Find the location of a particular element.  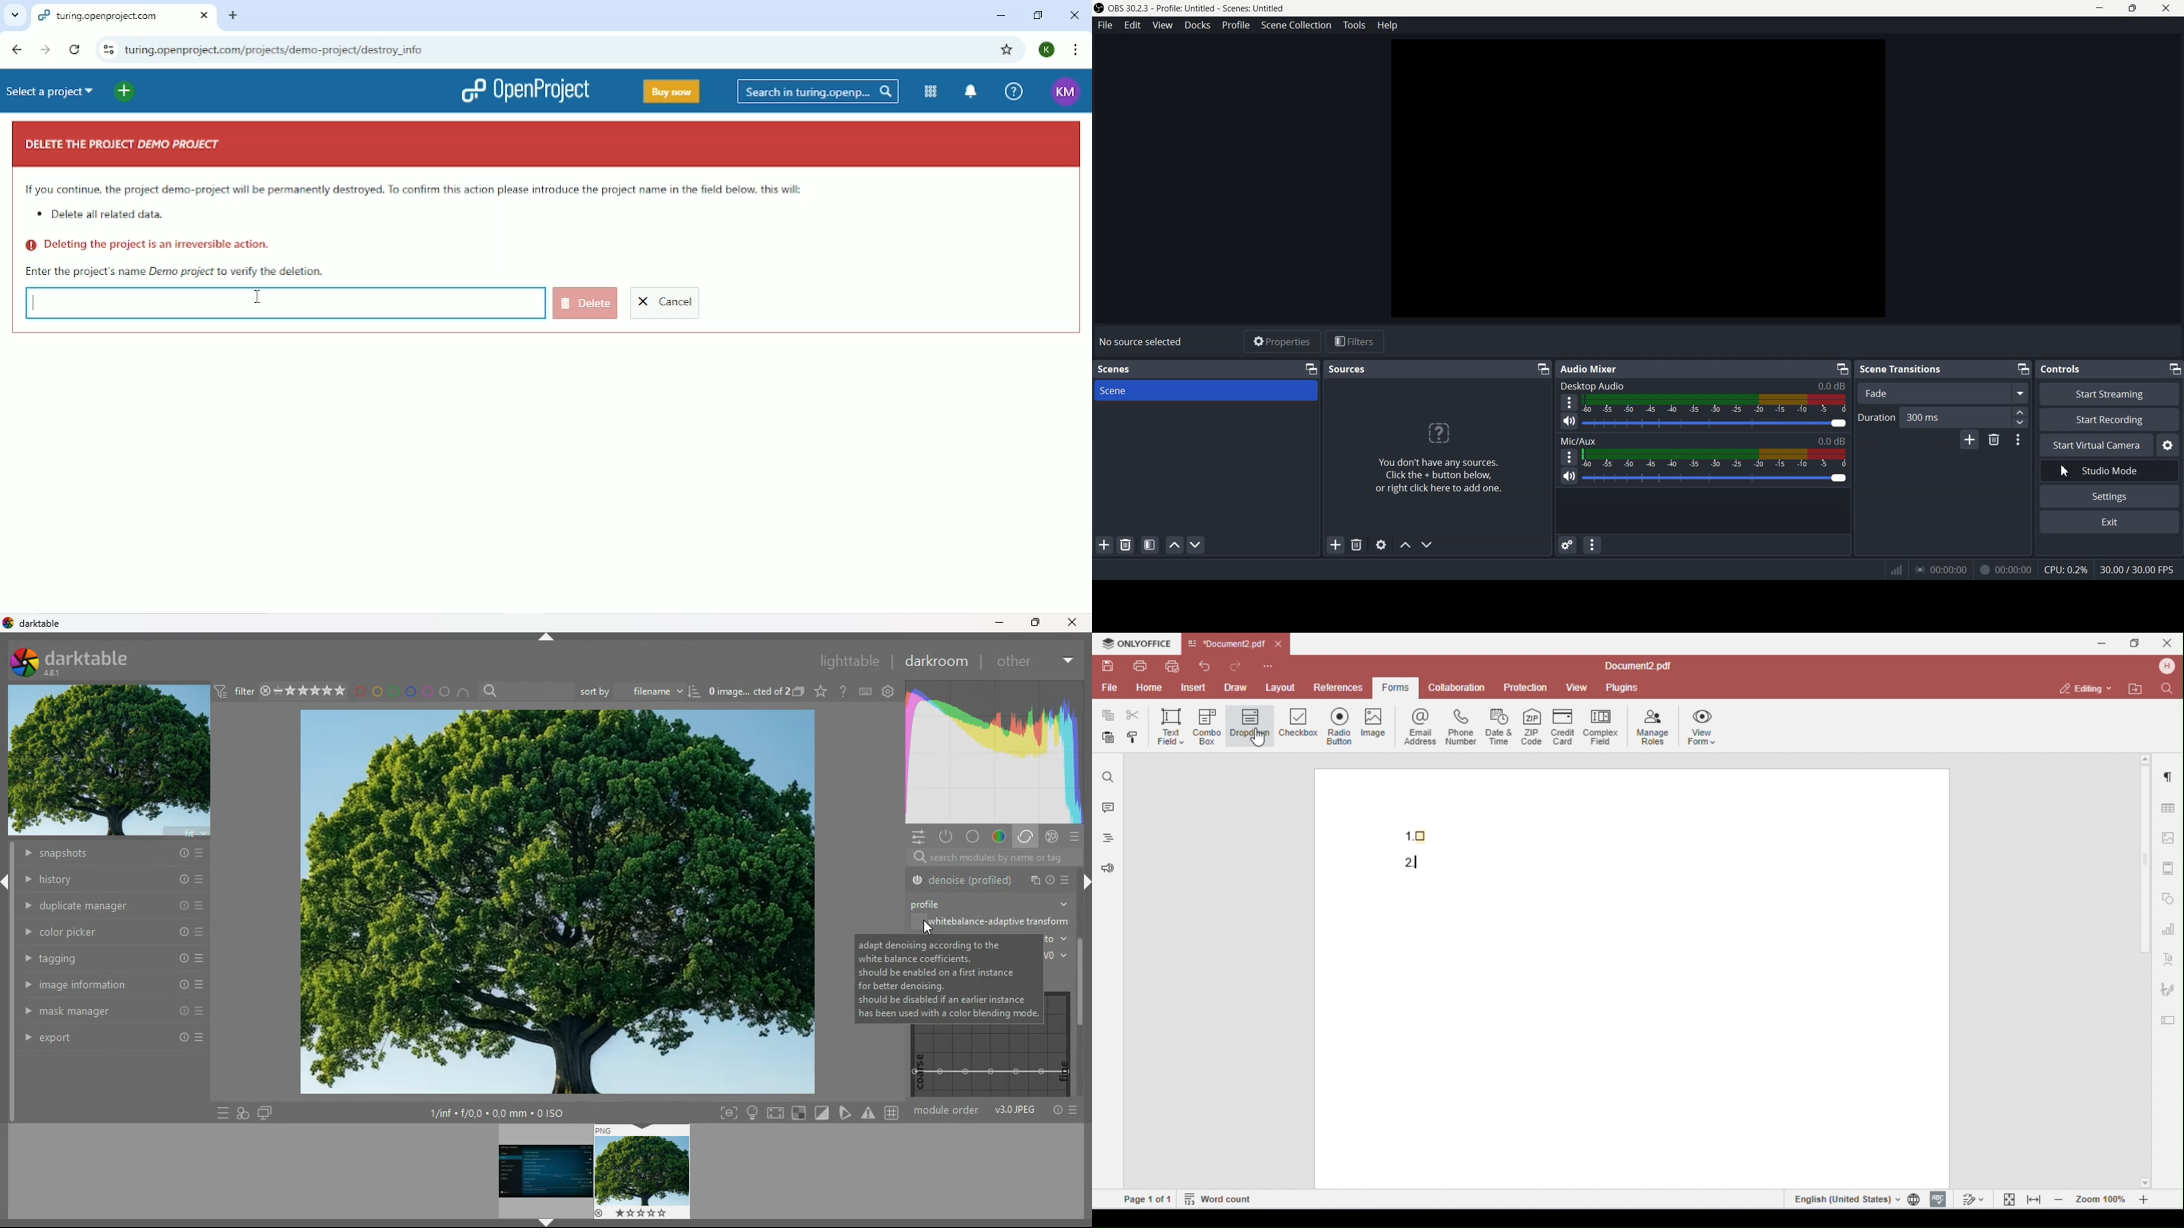

doubt is located at coordinates (841, 691).